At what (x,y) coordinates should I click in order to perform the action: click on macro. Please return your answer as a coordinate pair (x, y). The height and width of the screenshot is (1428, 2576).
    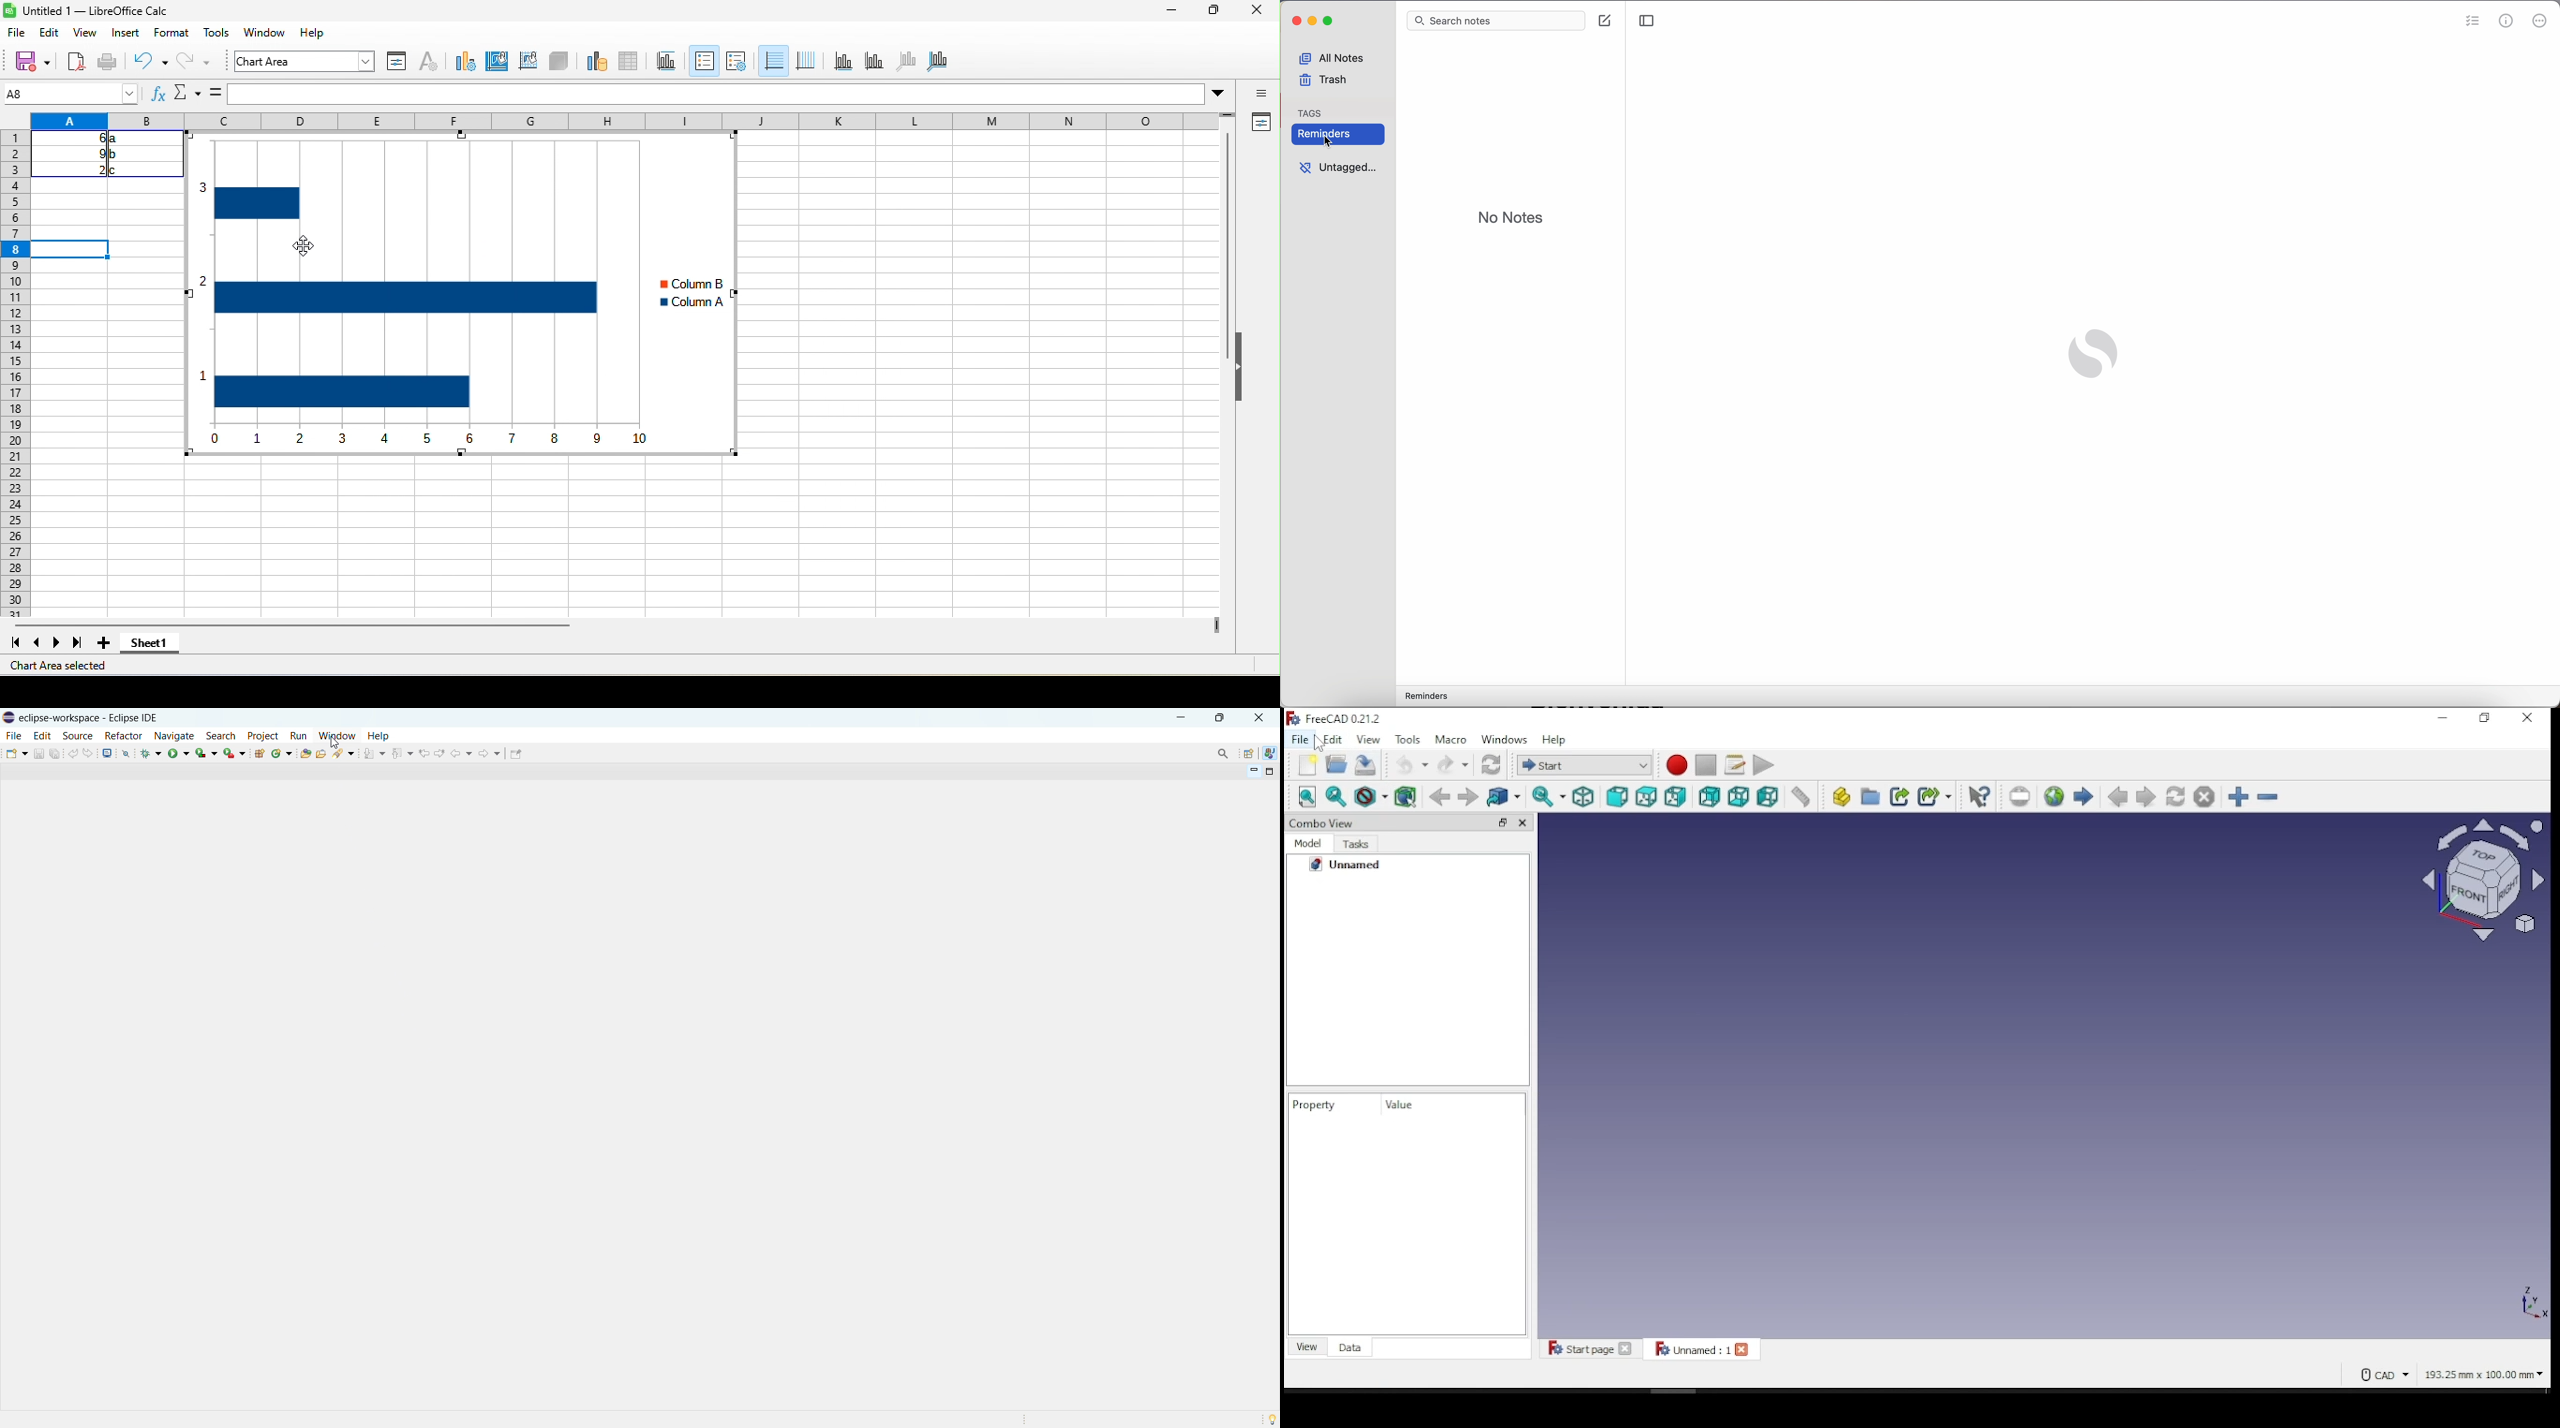
    Looking at the image, I should click on (1451, 740).